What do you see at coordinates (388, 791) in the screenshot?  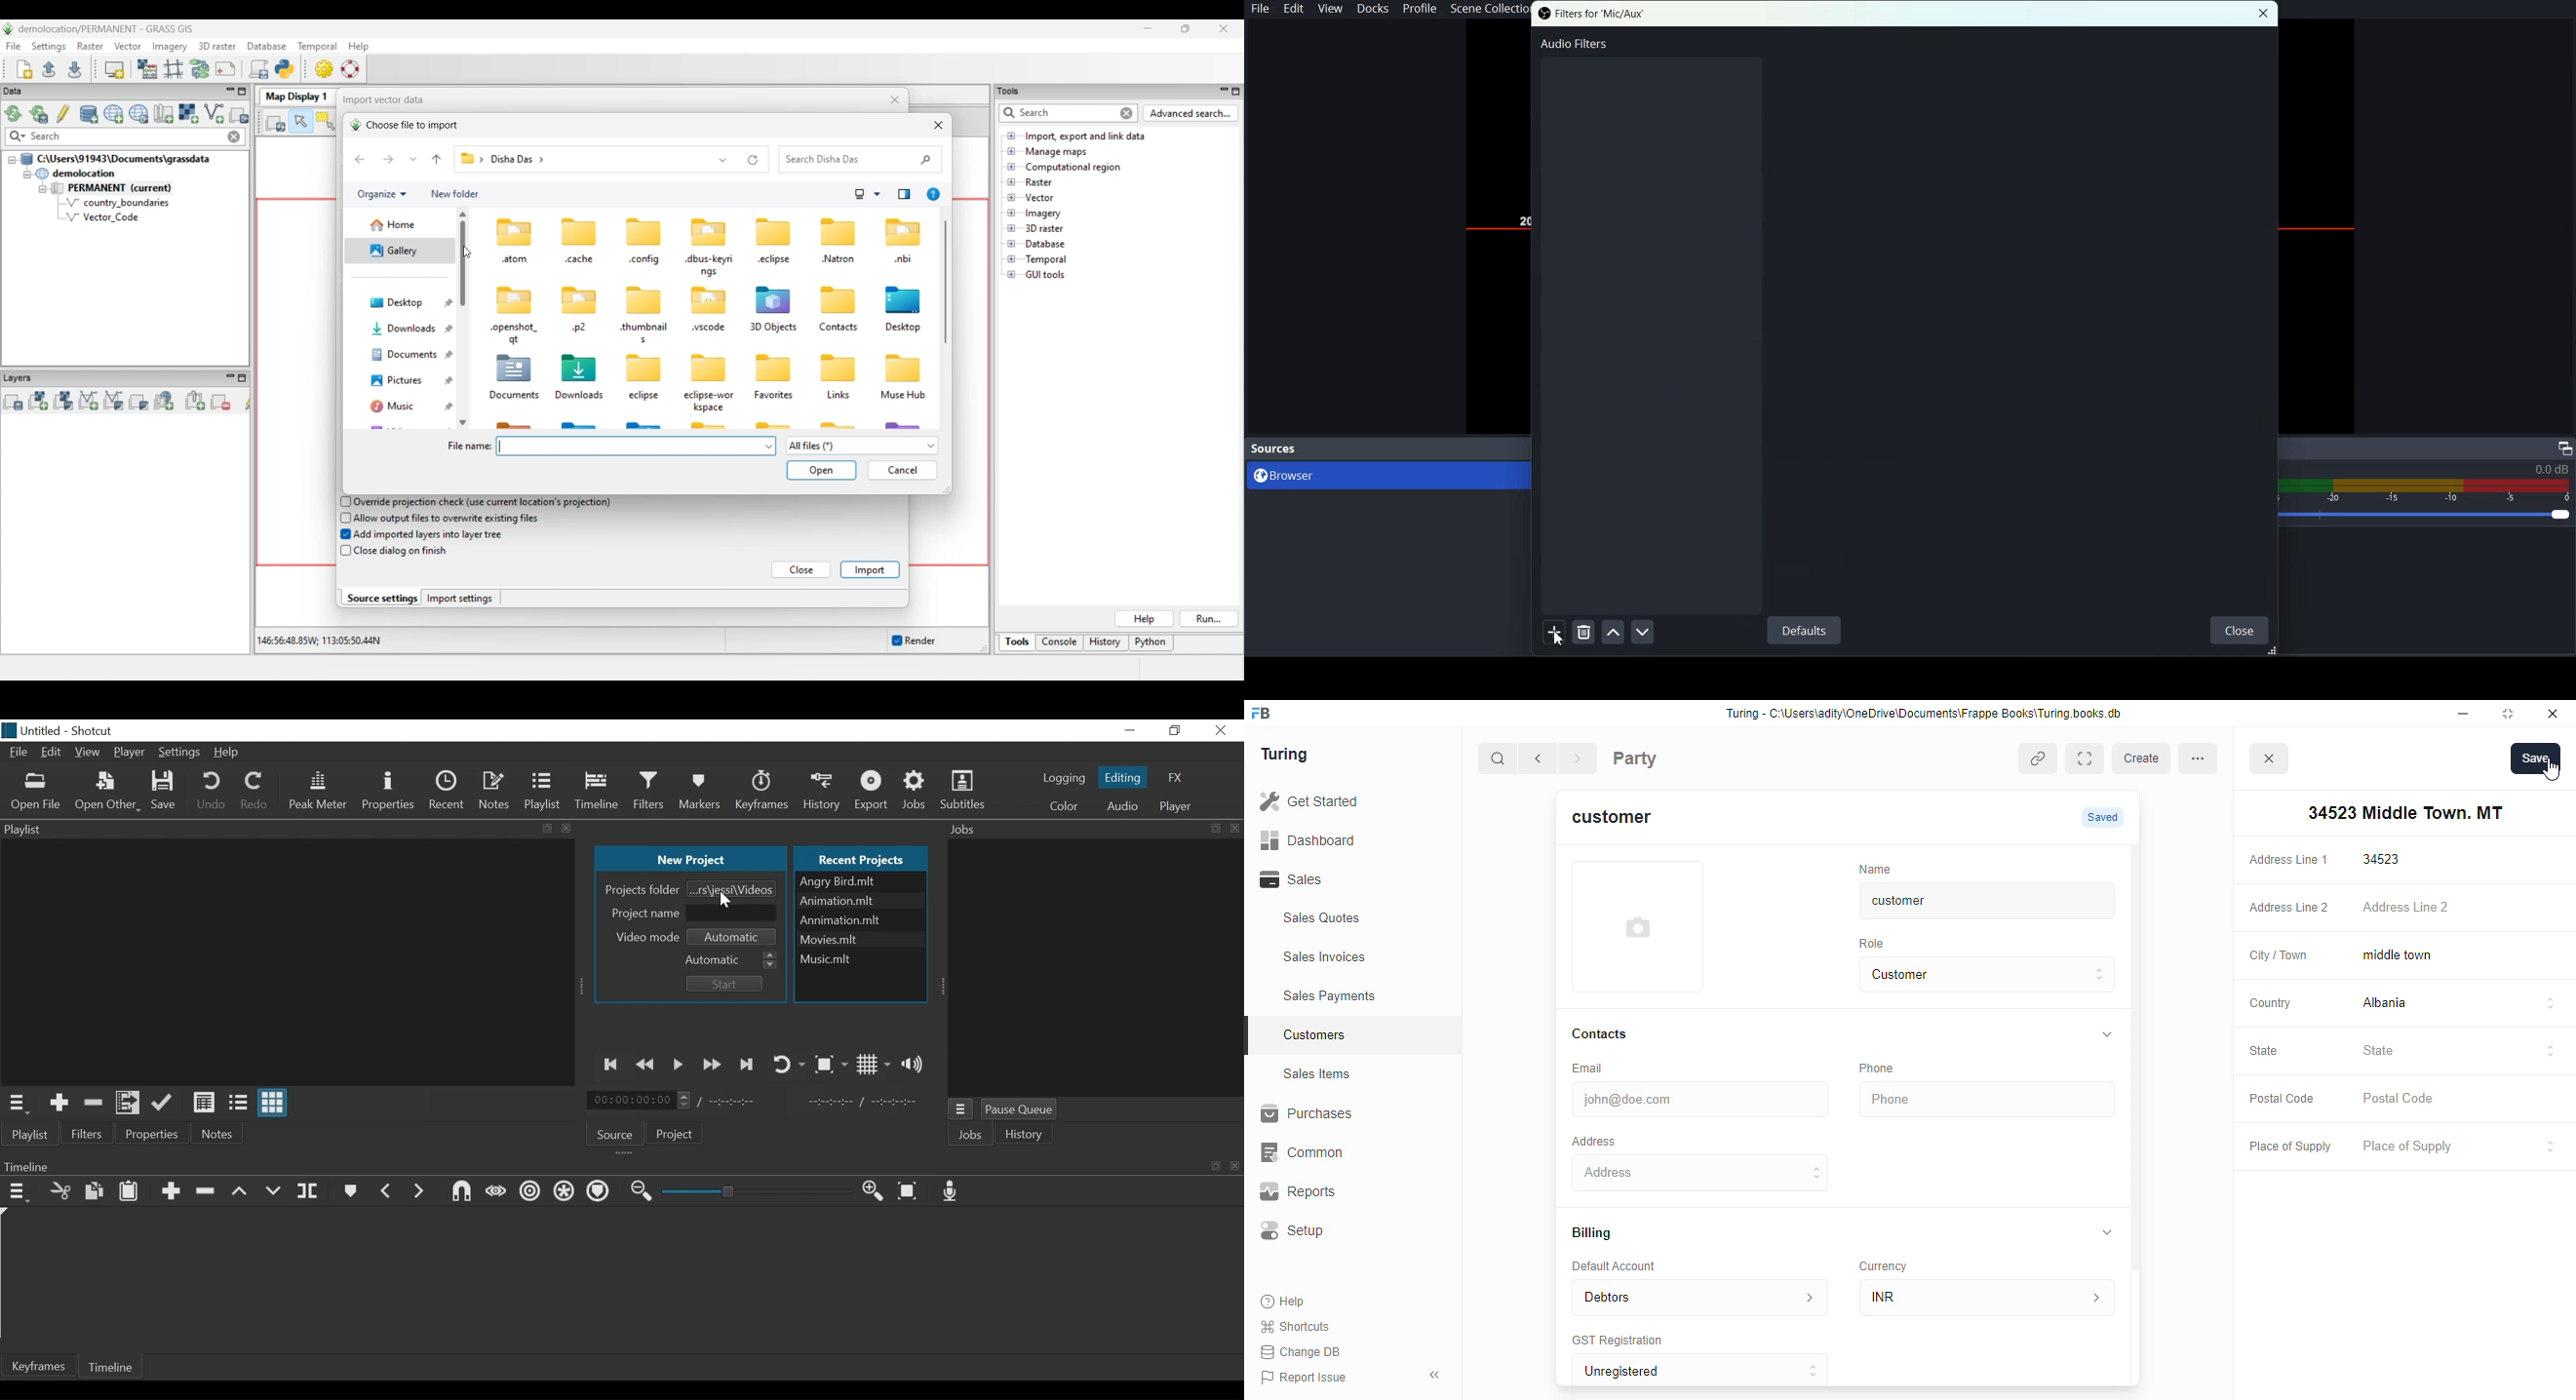 I see `Properties` at bounding box center [388, 791].